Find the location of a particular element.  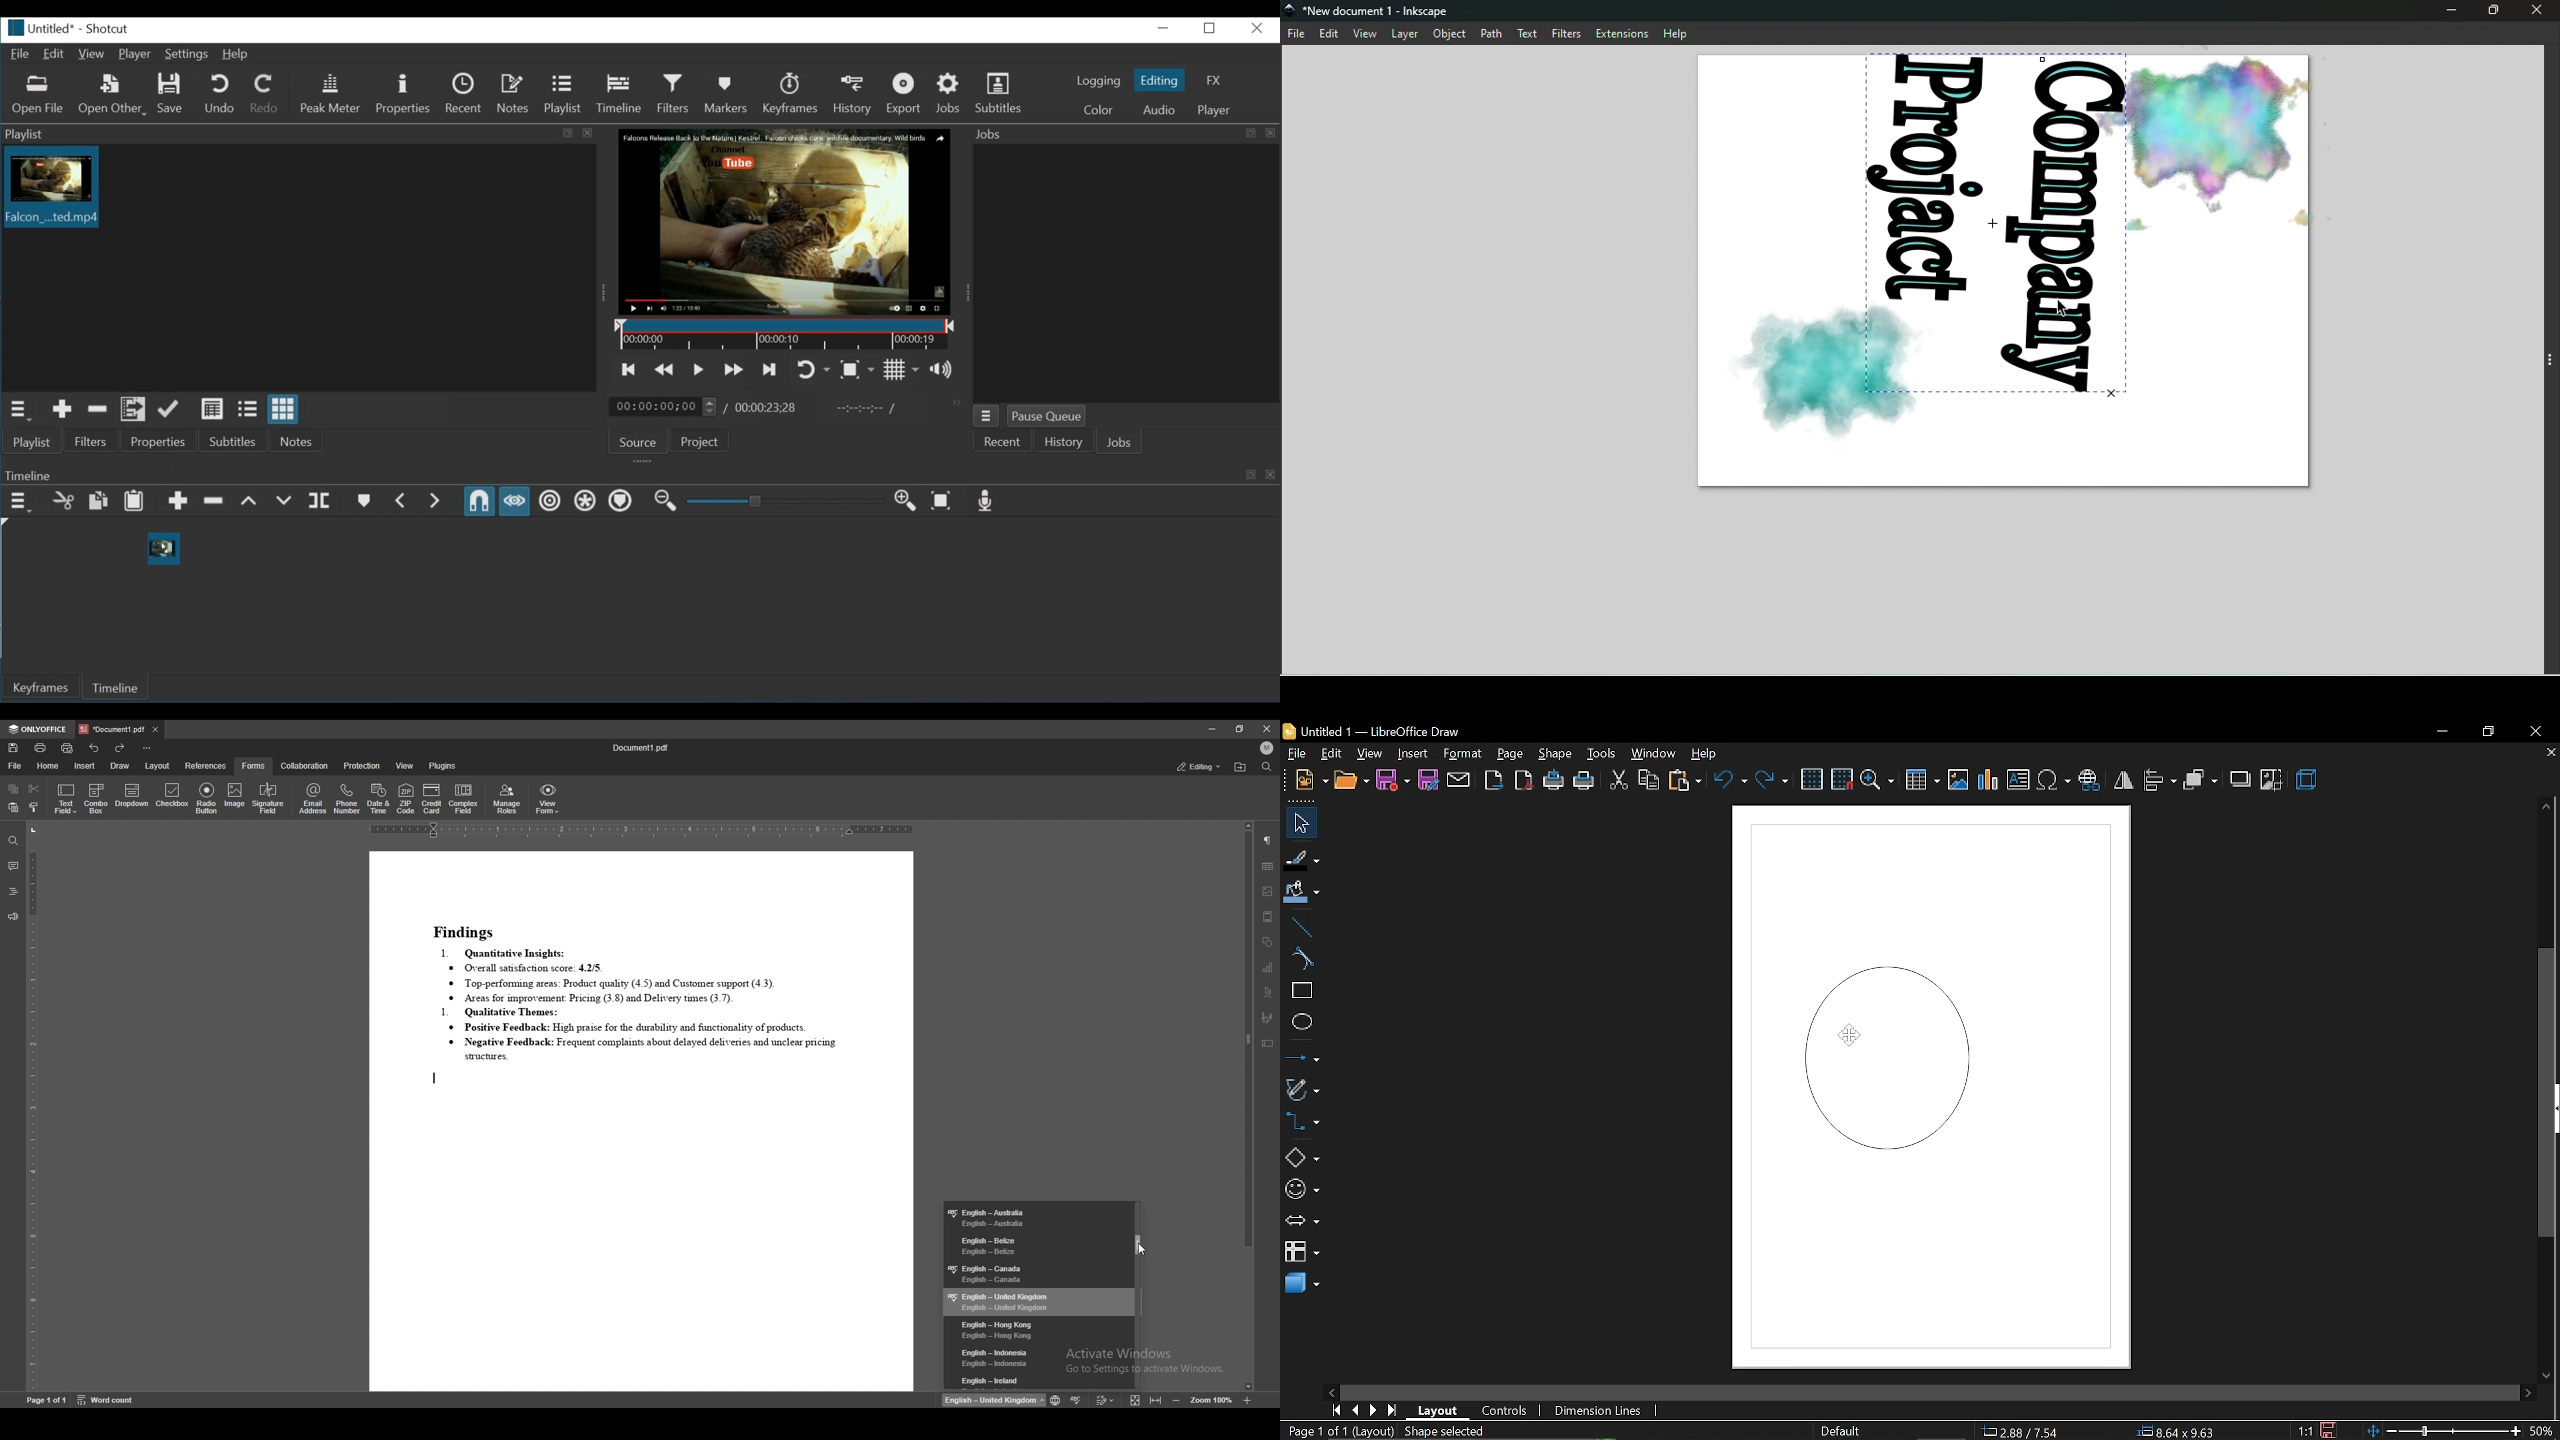

insert symbol is located at coordinates (2053, 780).